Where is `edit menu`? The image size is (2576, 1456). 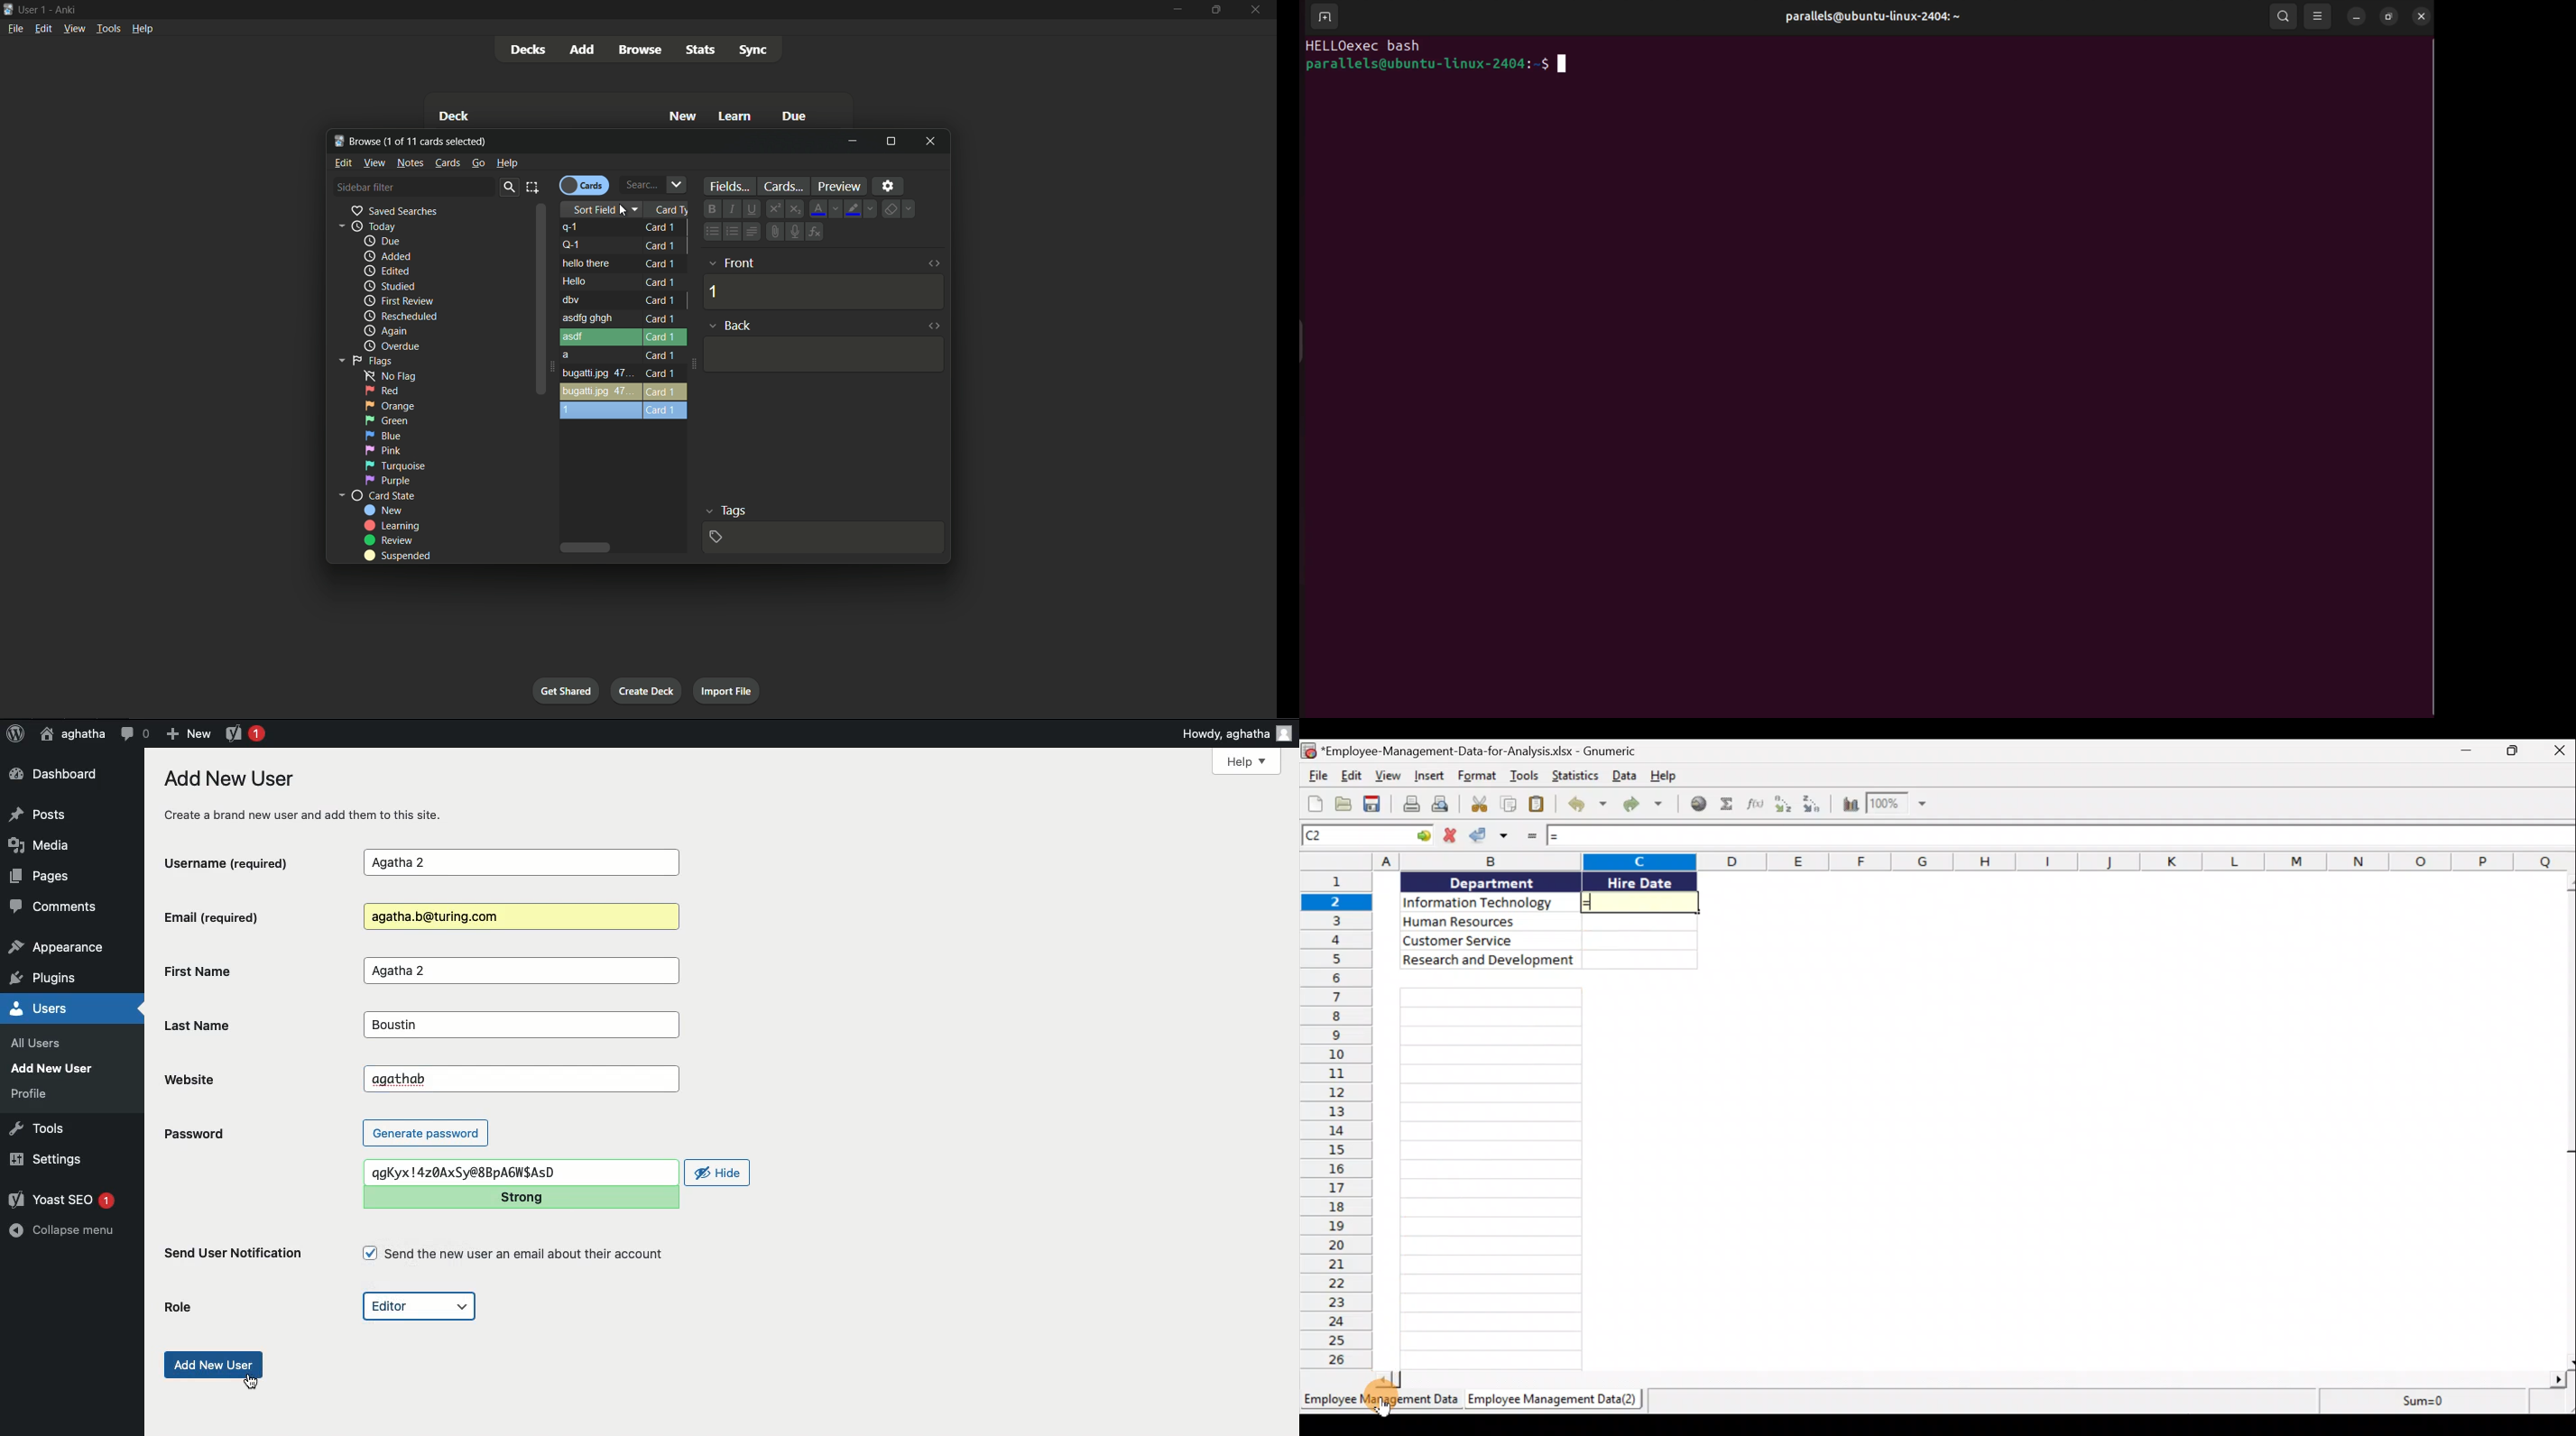
edit menu is located at coordinates (43, 28).